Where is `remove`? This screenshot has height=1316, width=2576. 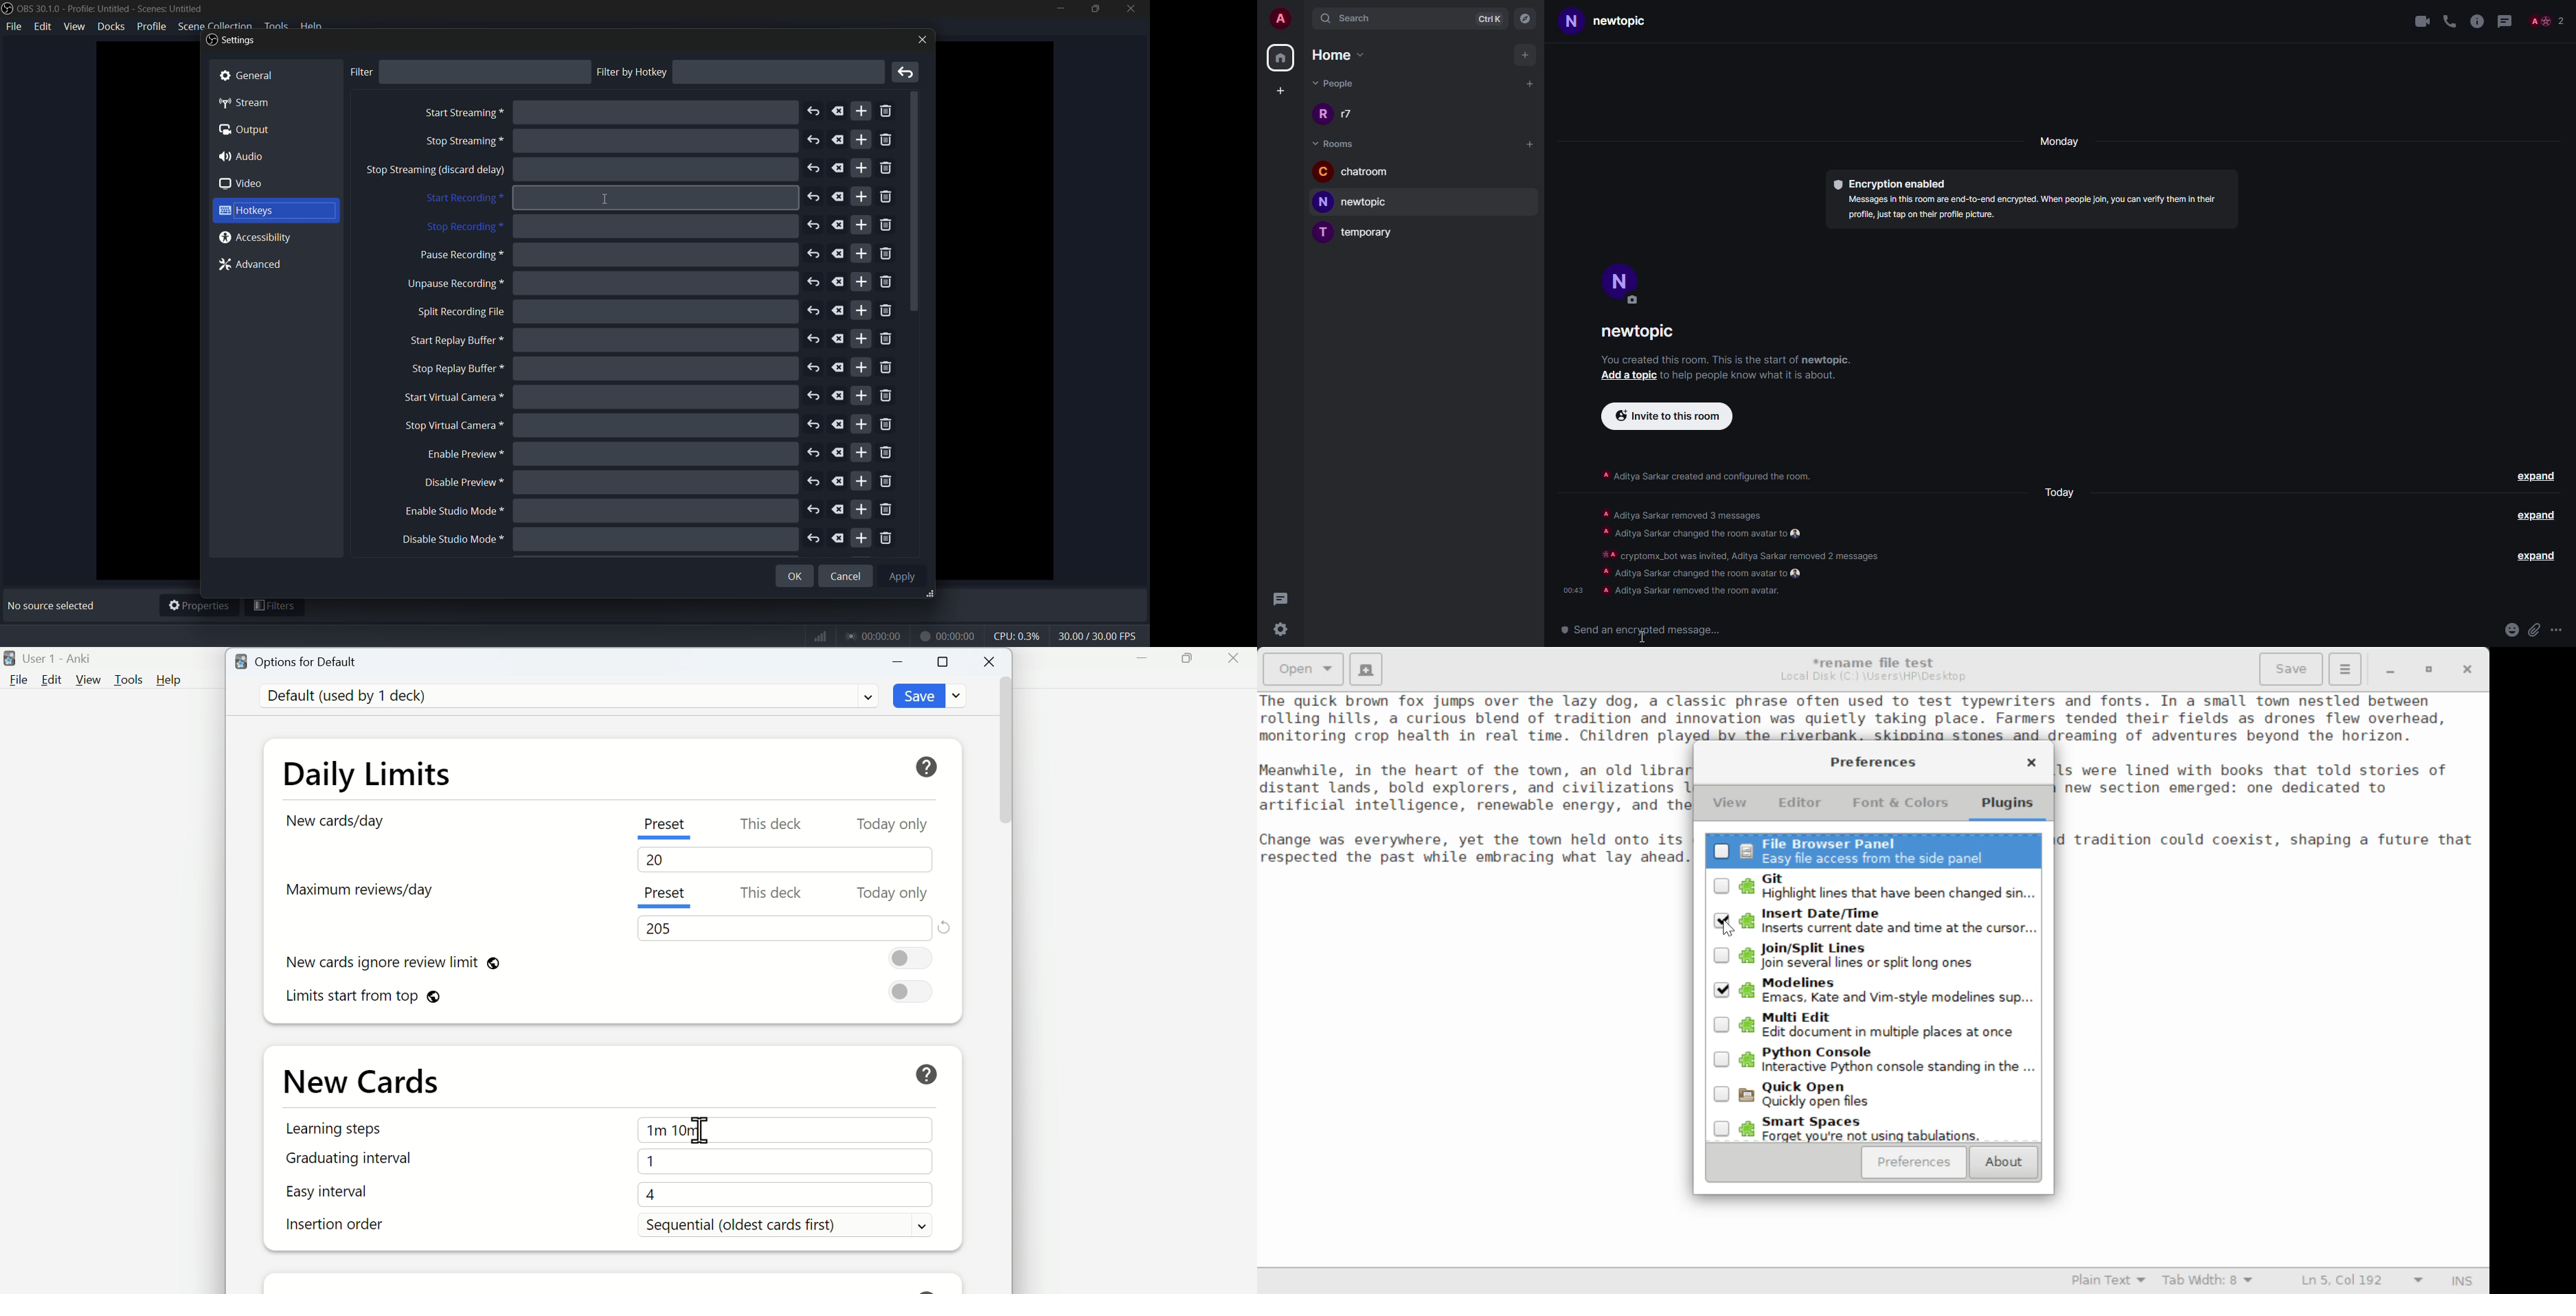
remove is located at coordinates (886, 539).